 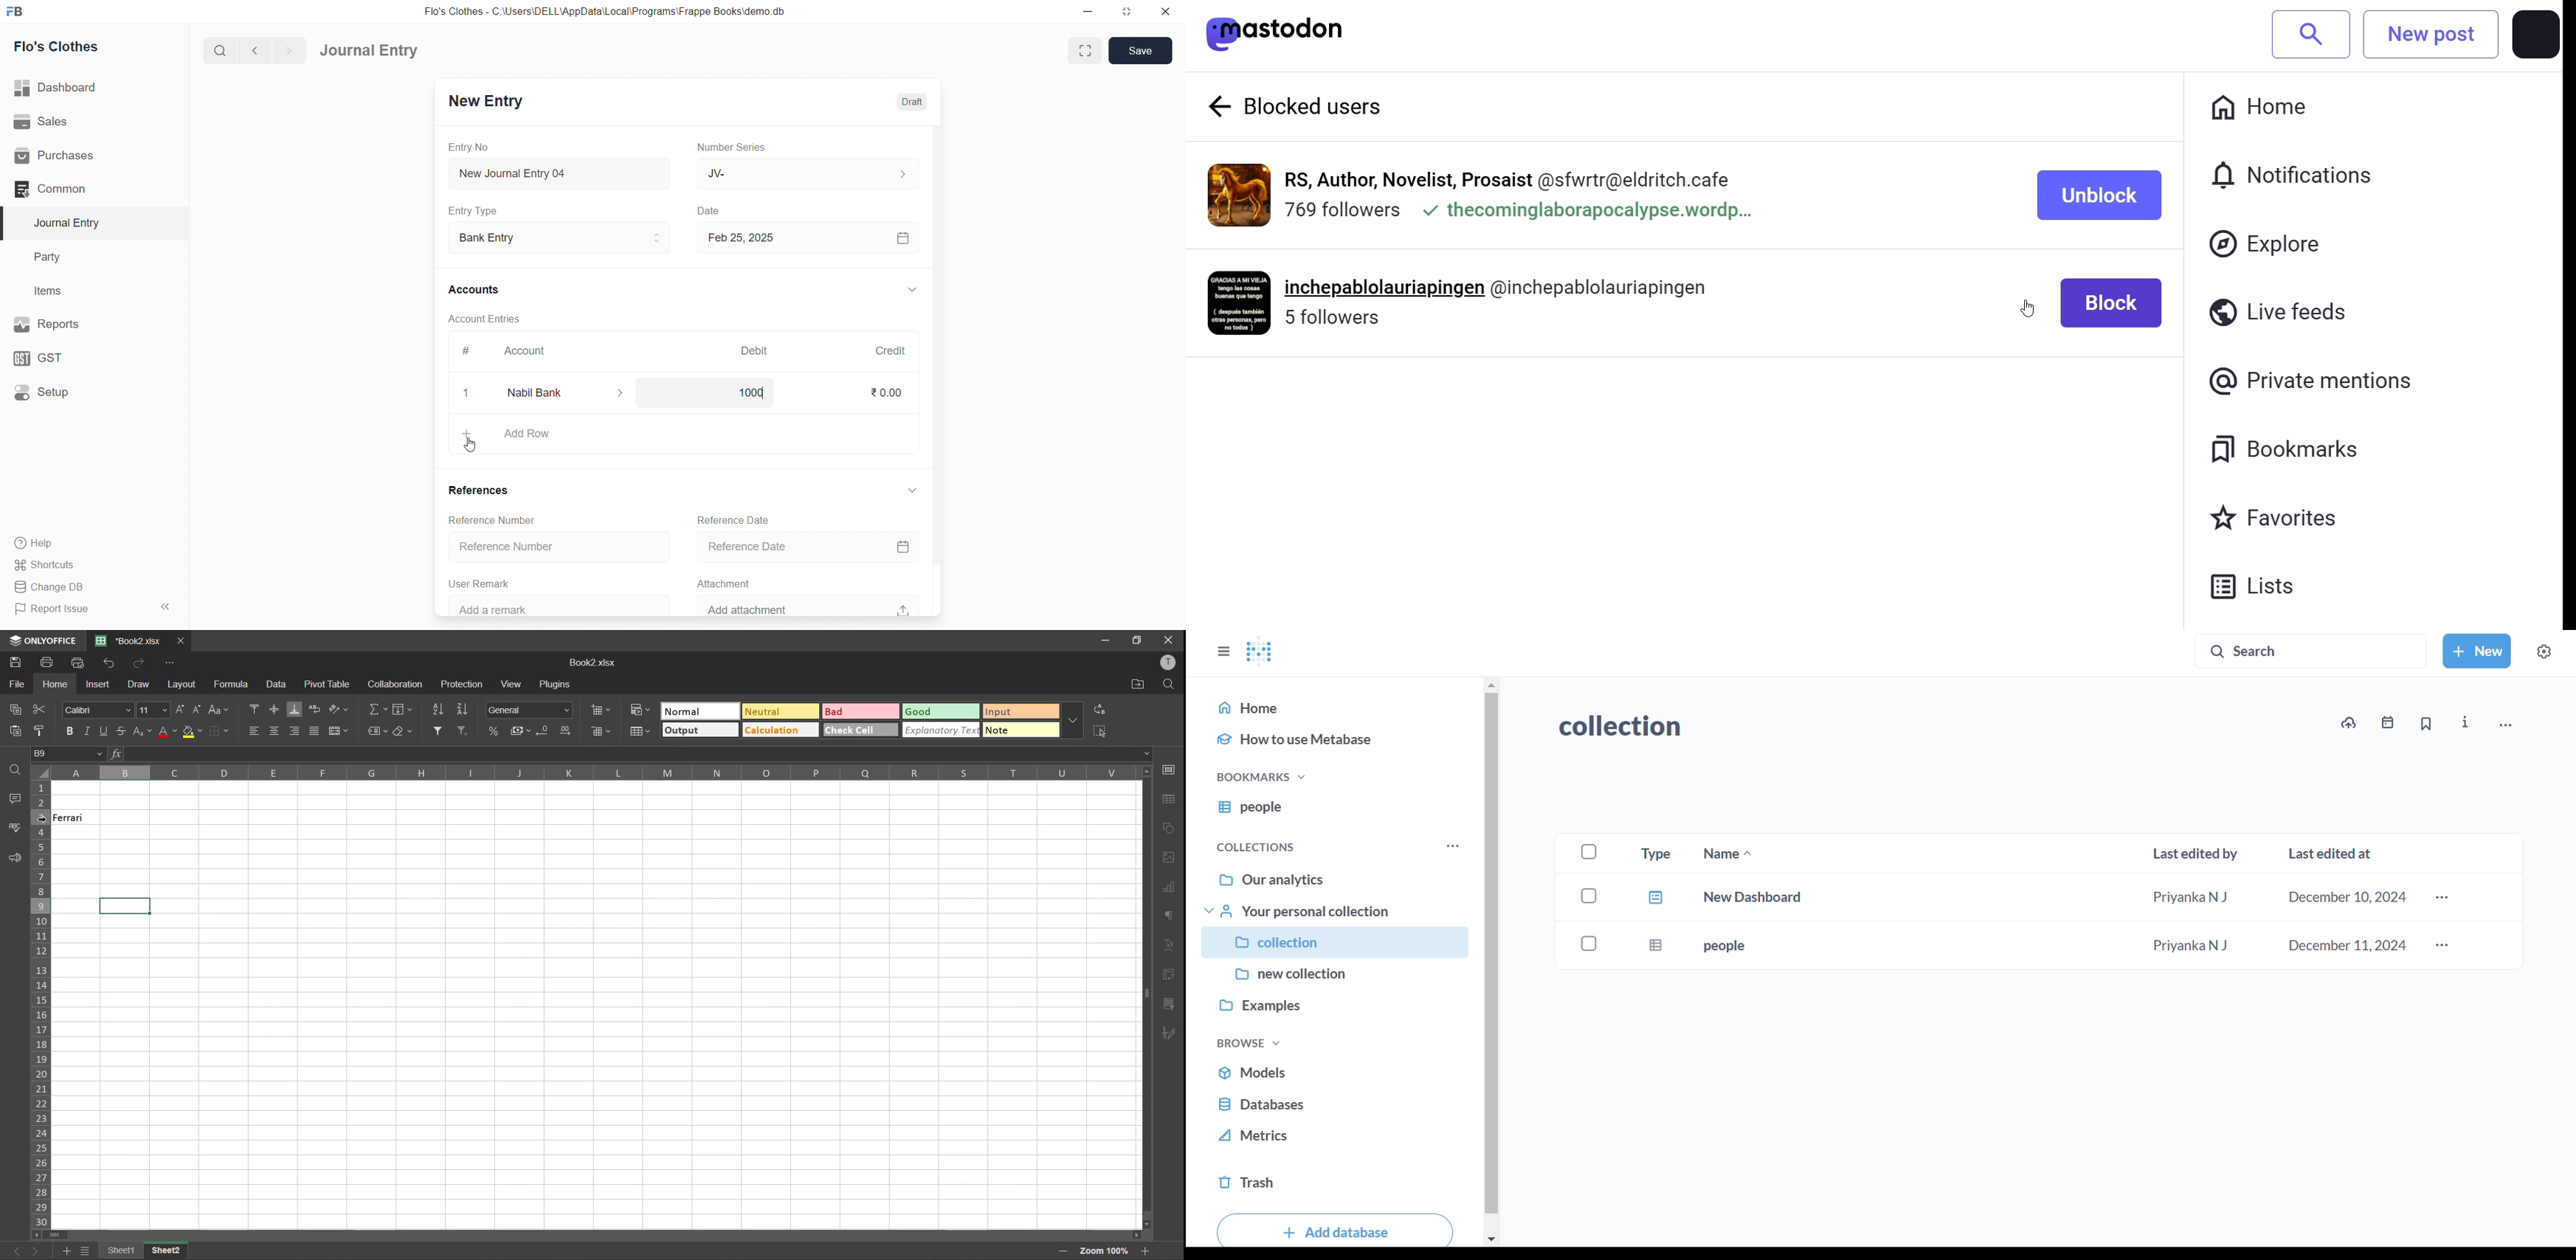 I want to click on Bank Entry, so click(x=558, y=238).